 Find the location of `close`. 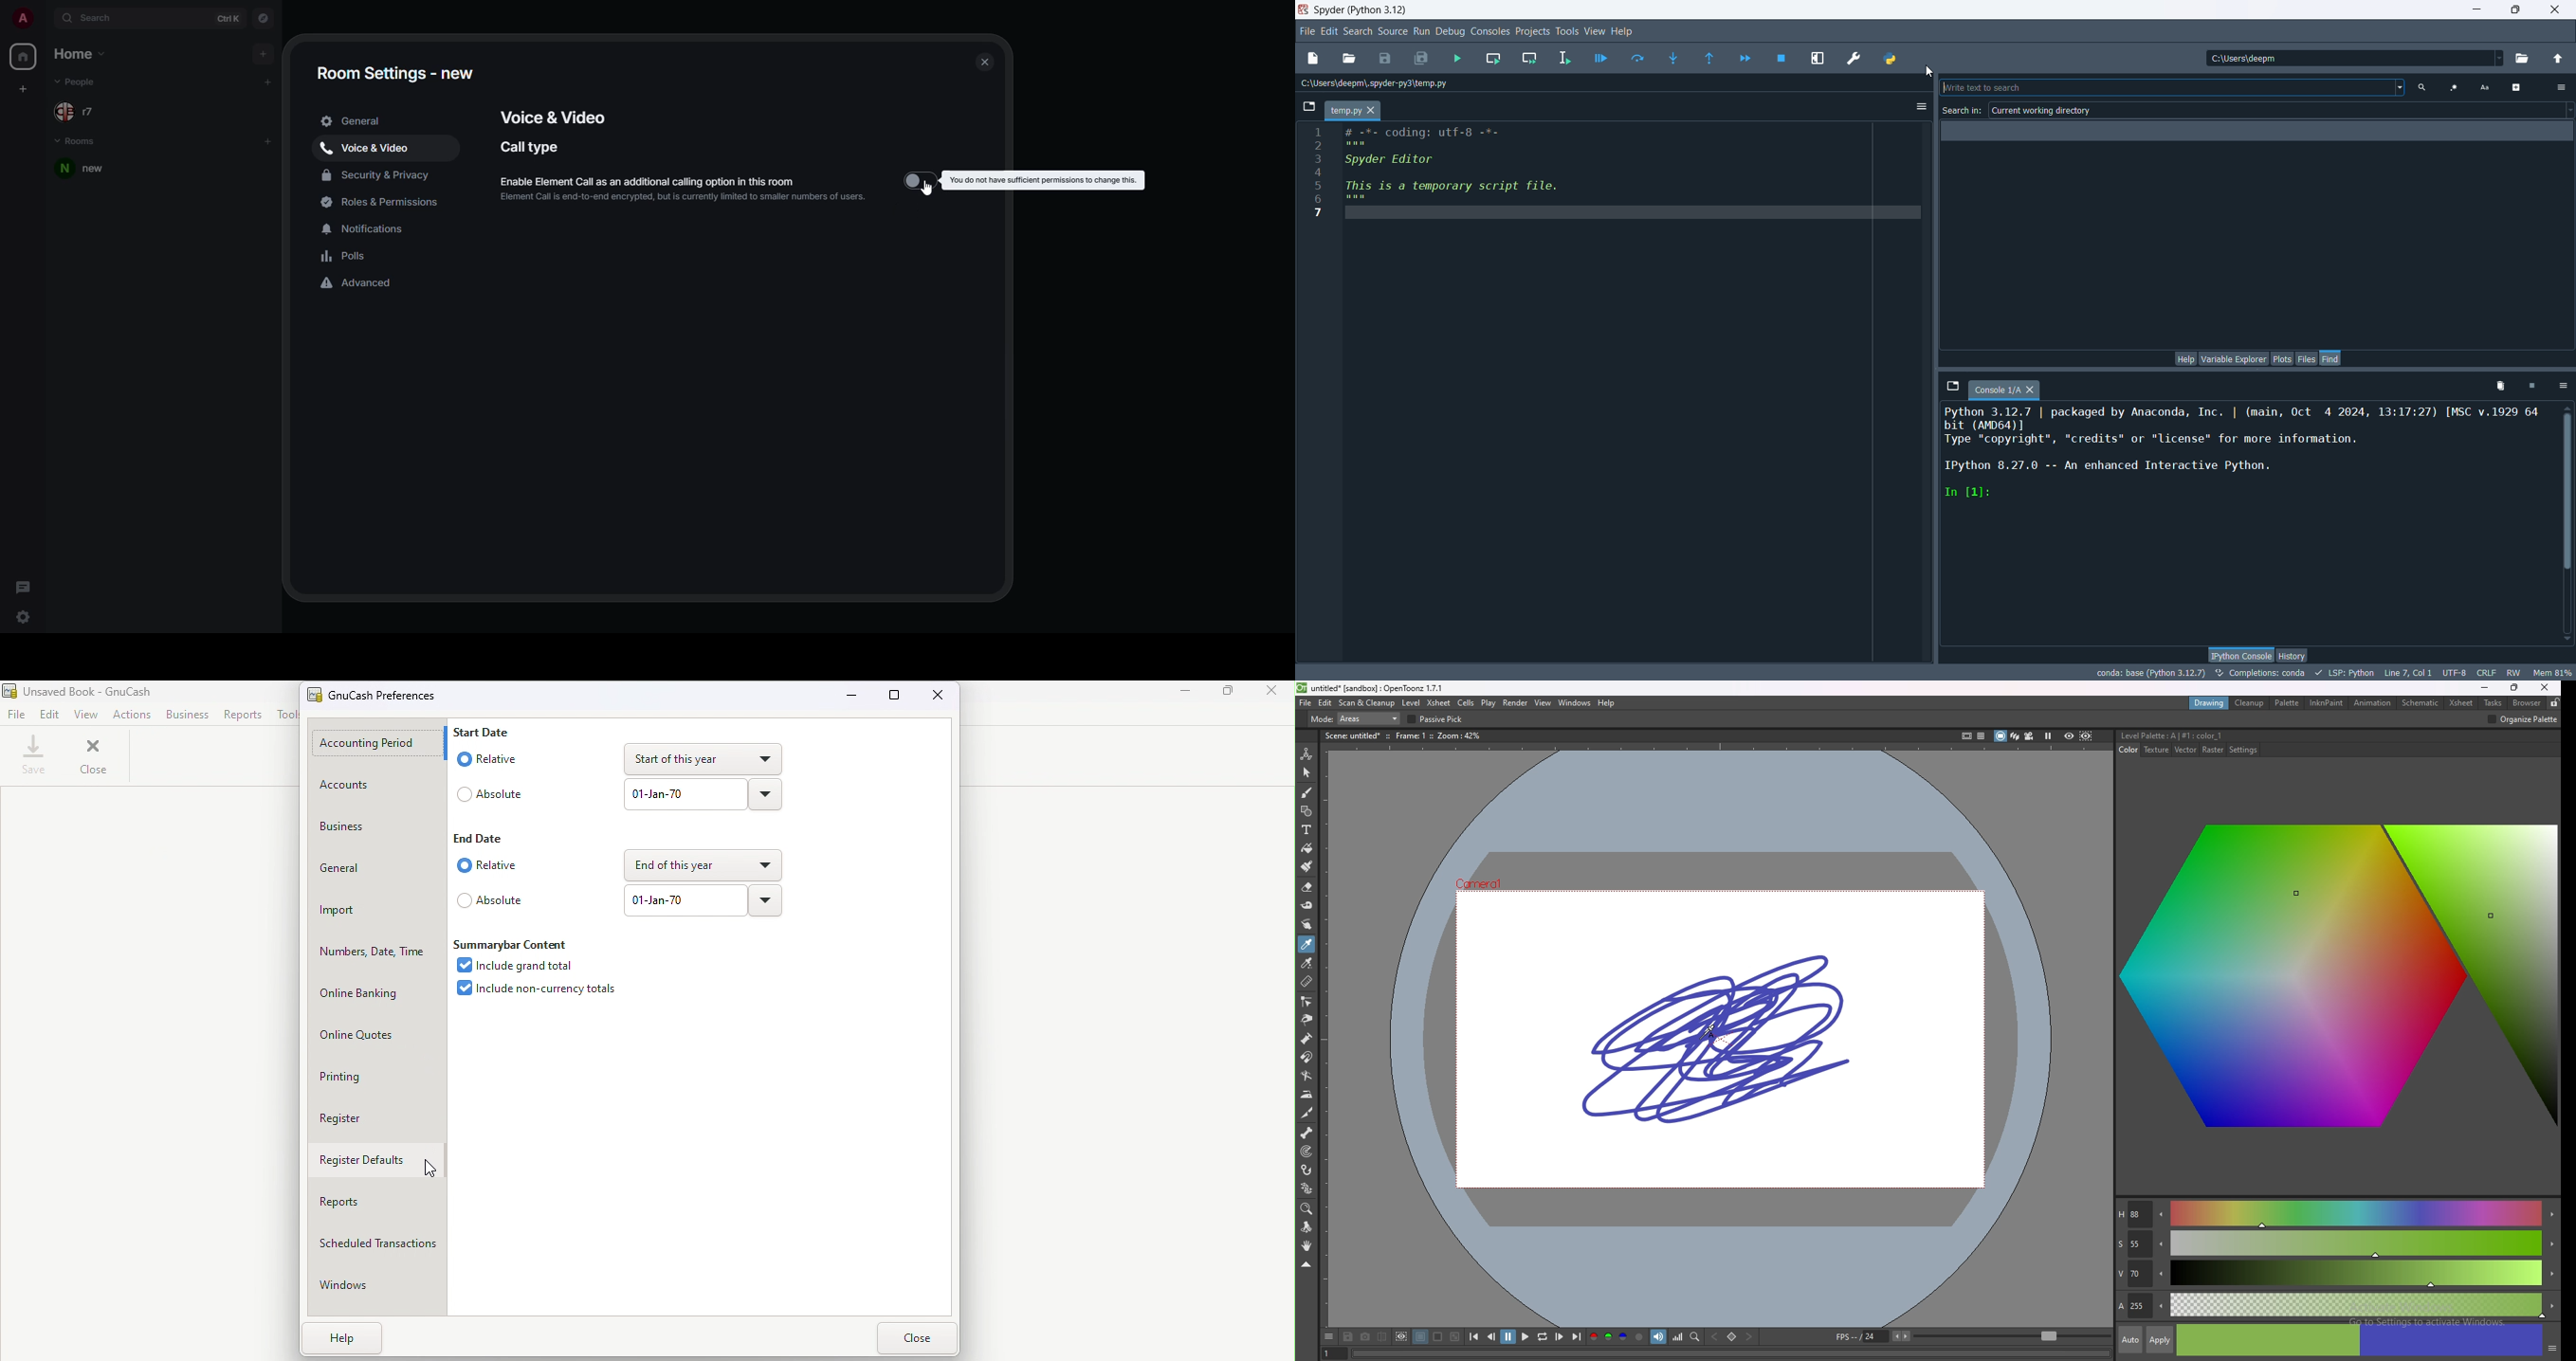

close is located at coordinates (2552, 11).